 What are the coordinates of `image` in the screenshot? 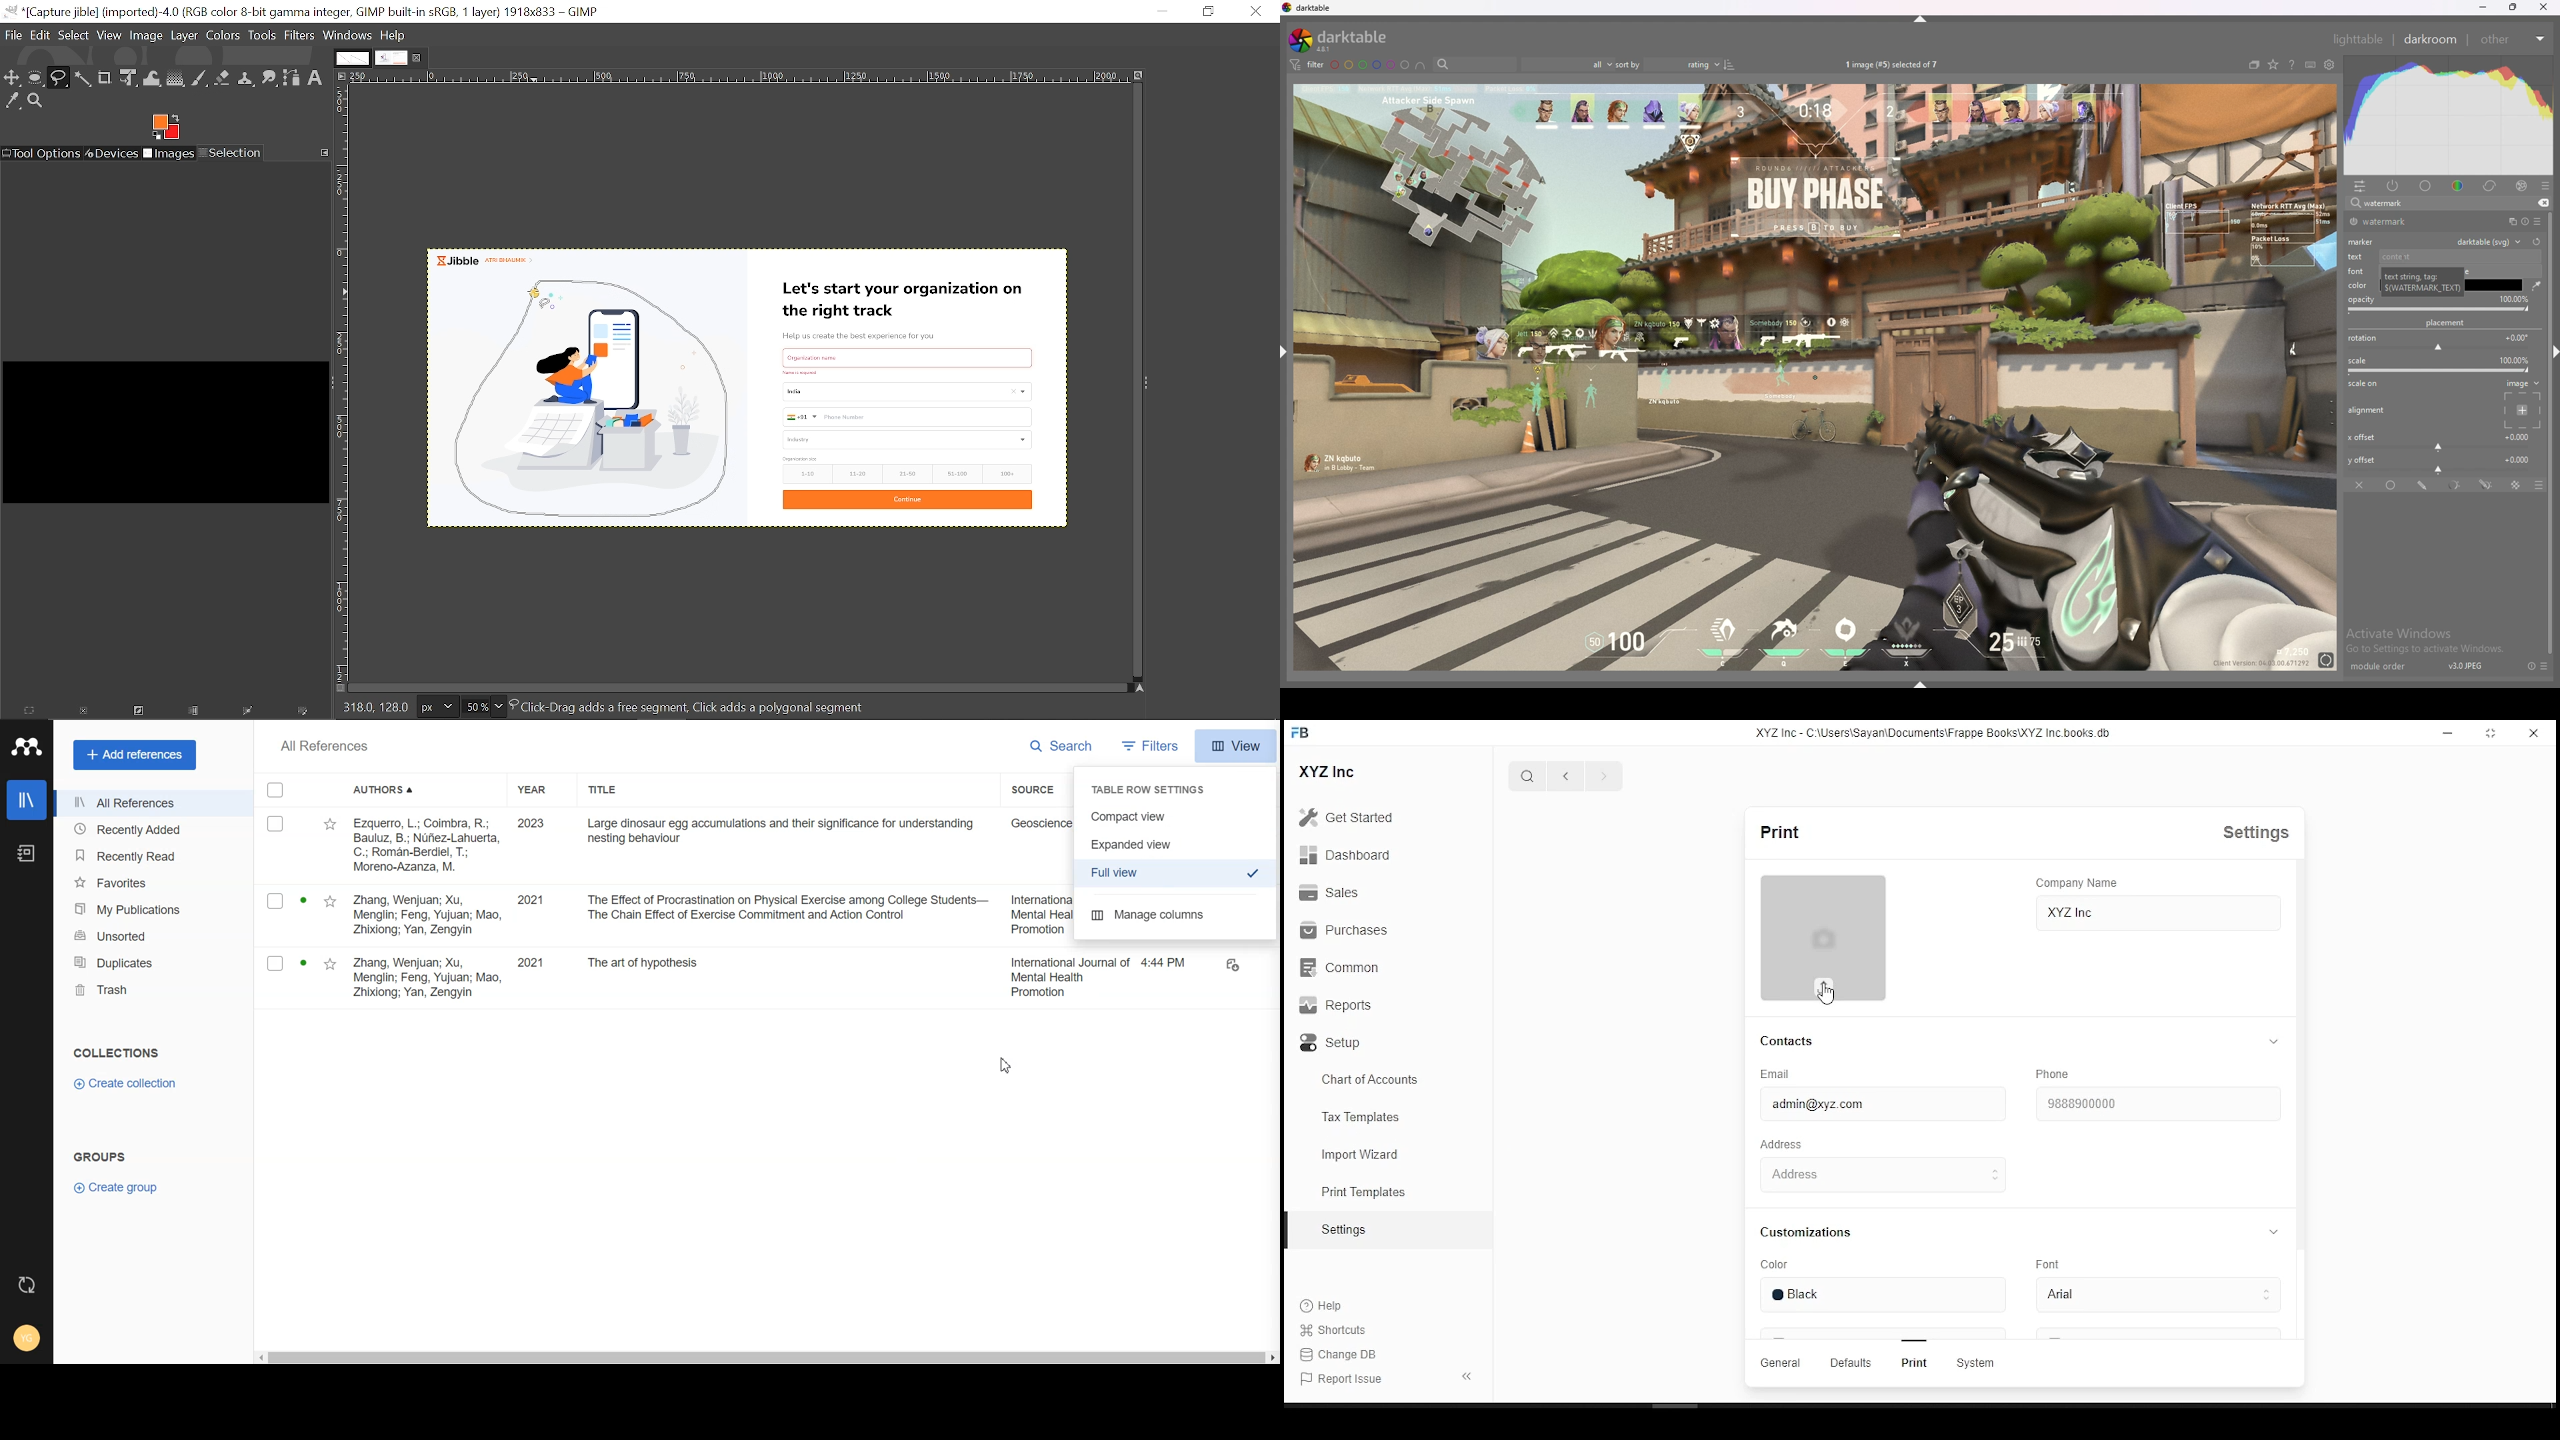 It's located at (2520, 403).